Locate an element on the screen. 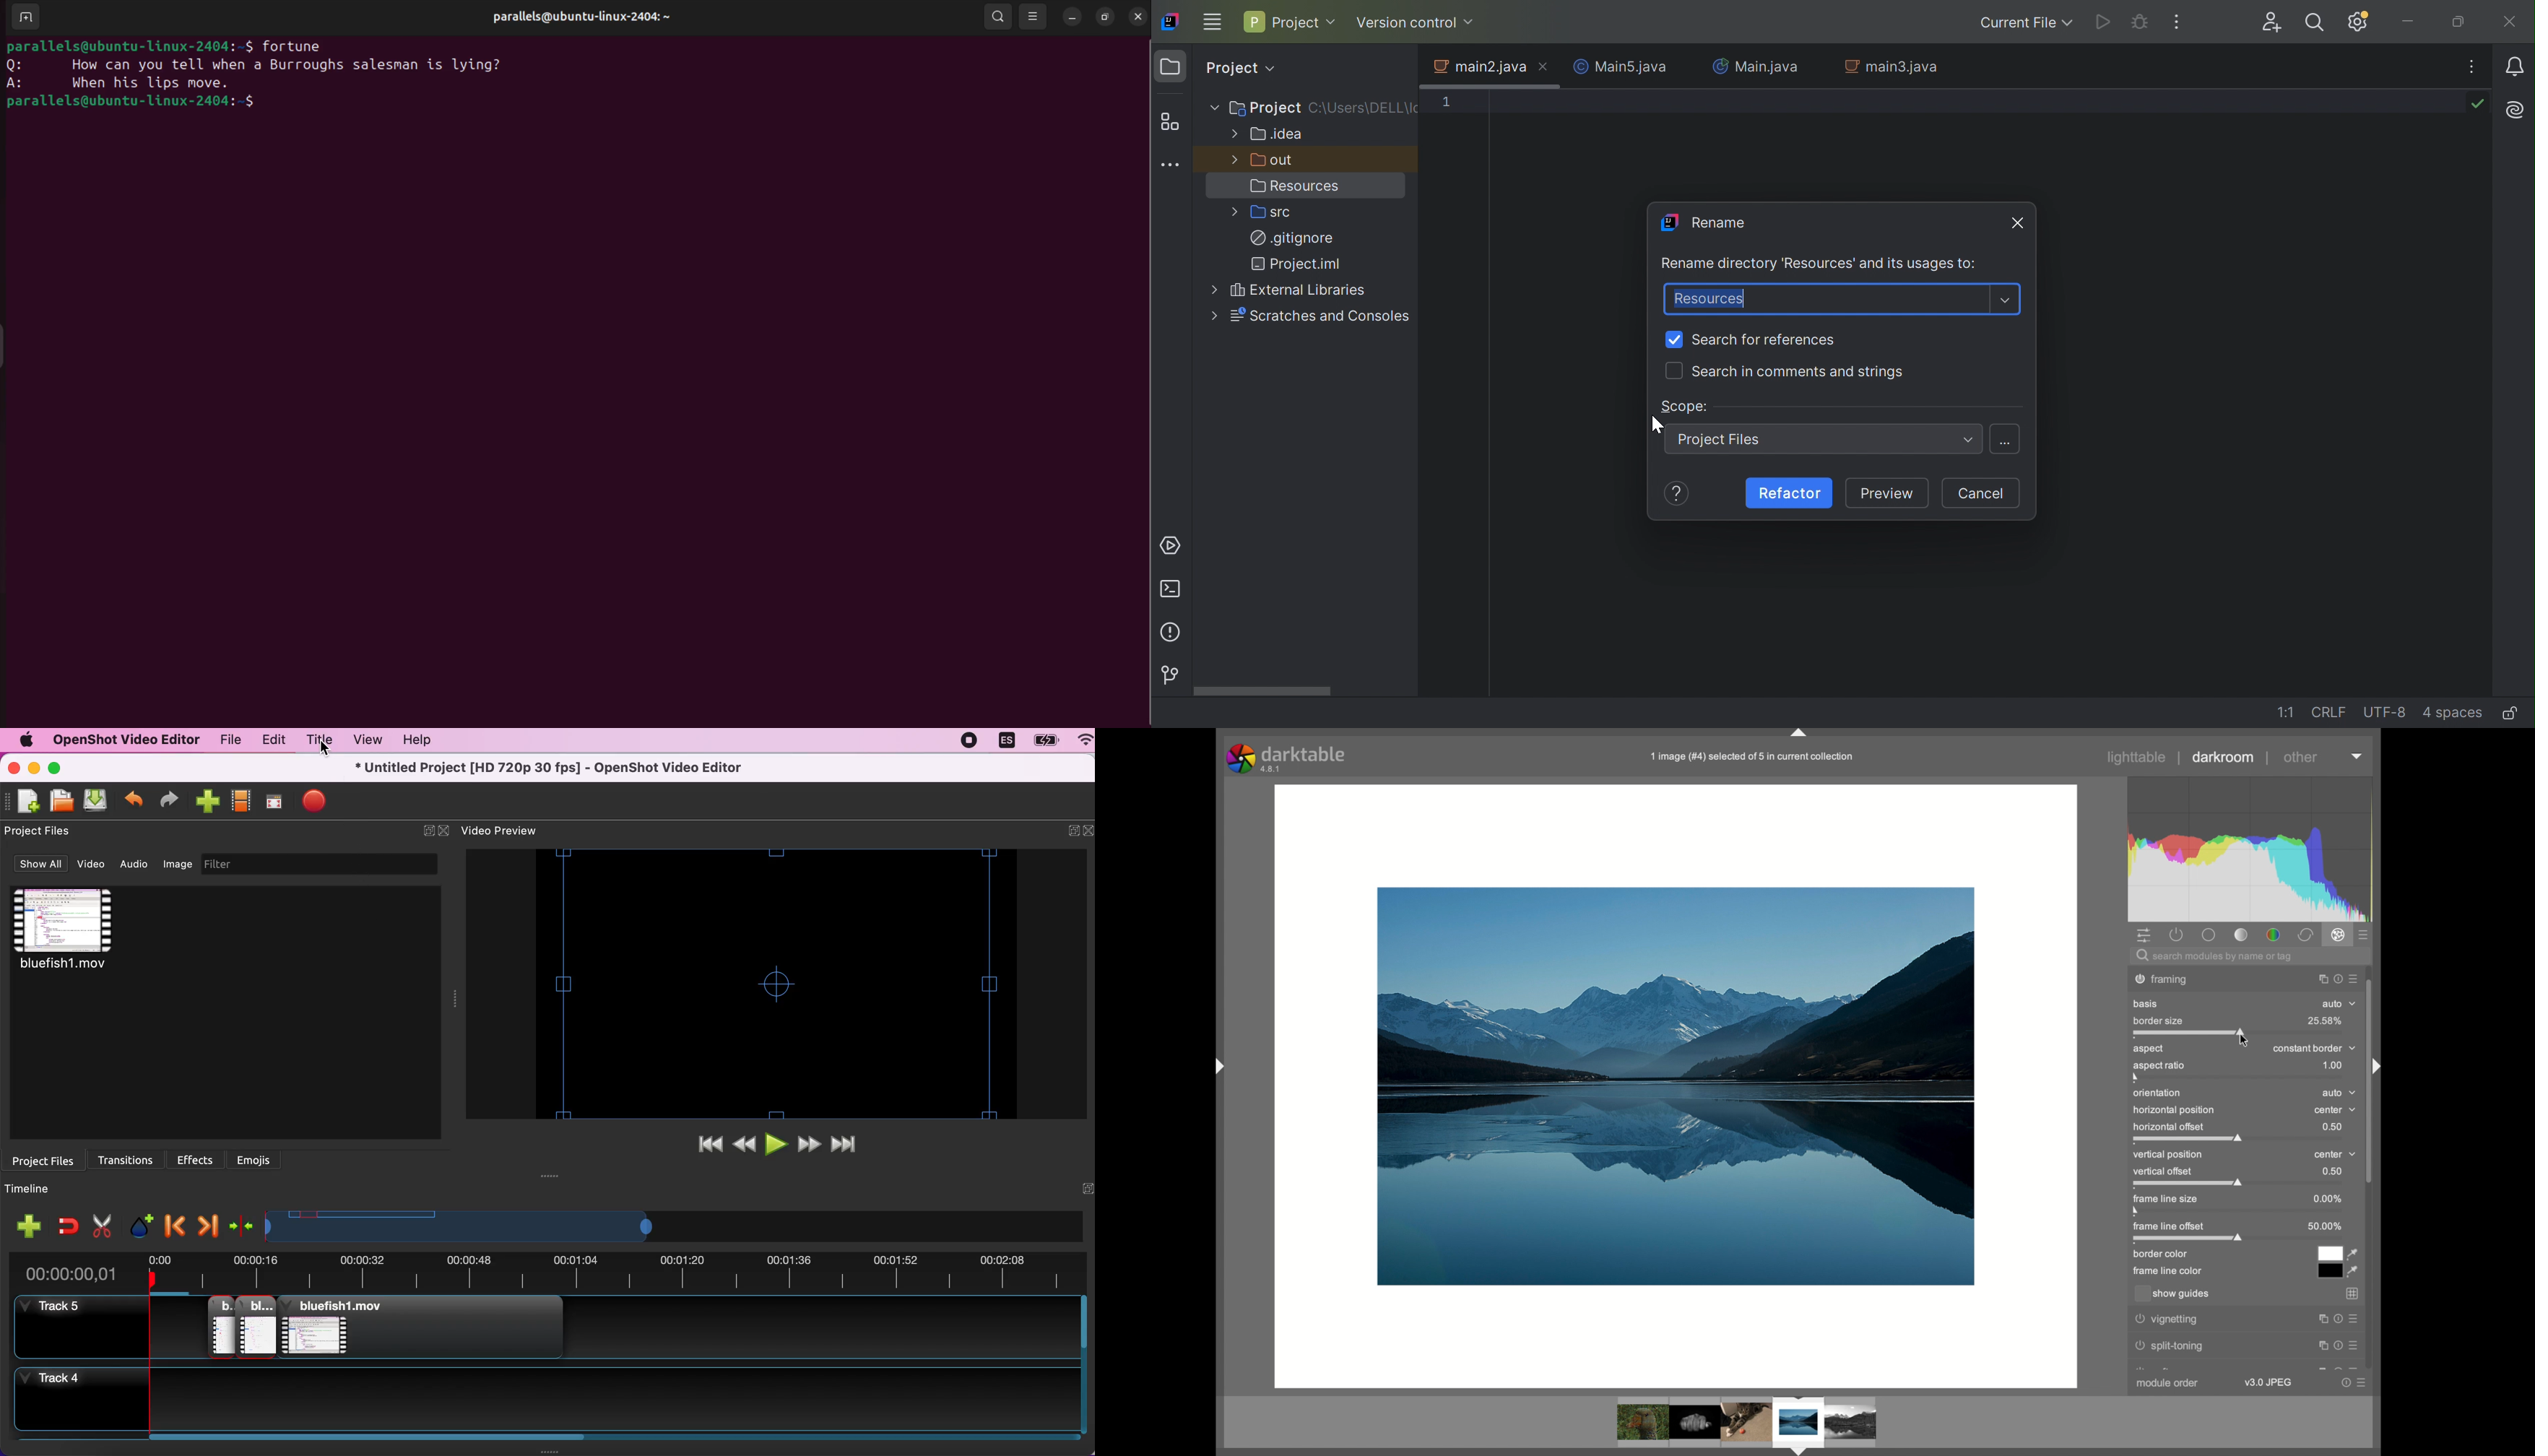 Image resolution: width=2548 pixels, height=1456 pixels. Search for references is located at coordinates (1767, 339).